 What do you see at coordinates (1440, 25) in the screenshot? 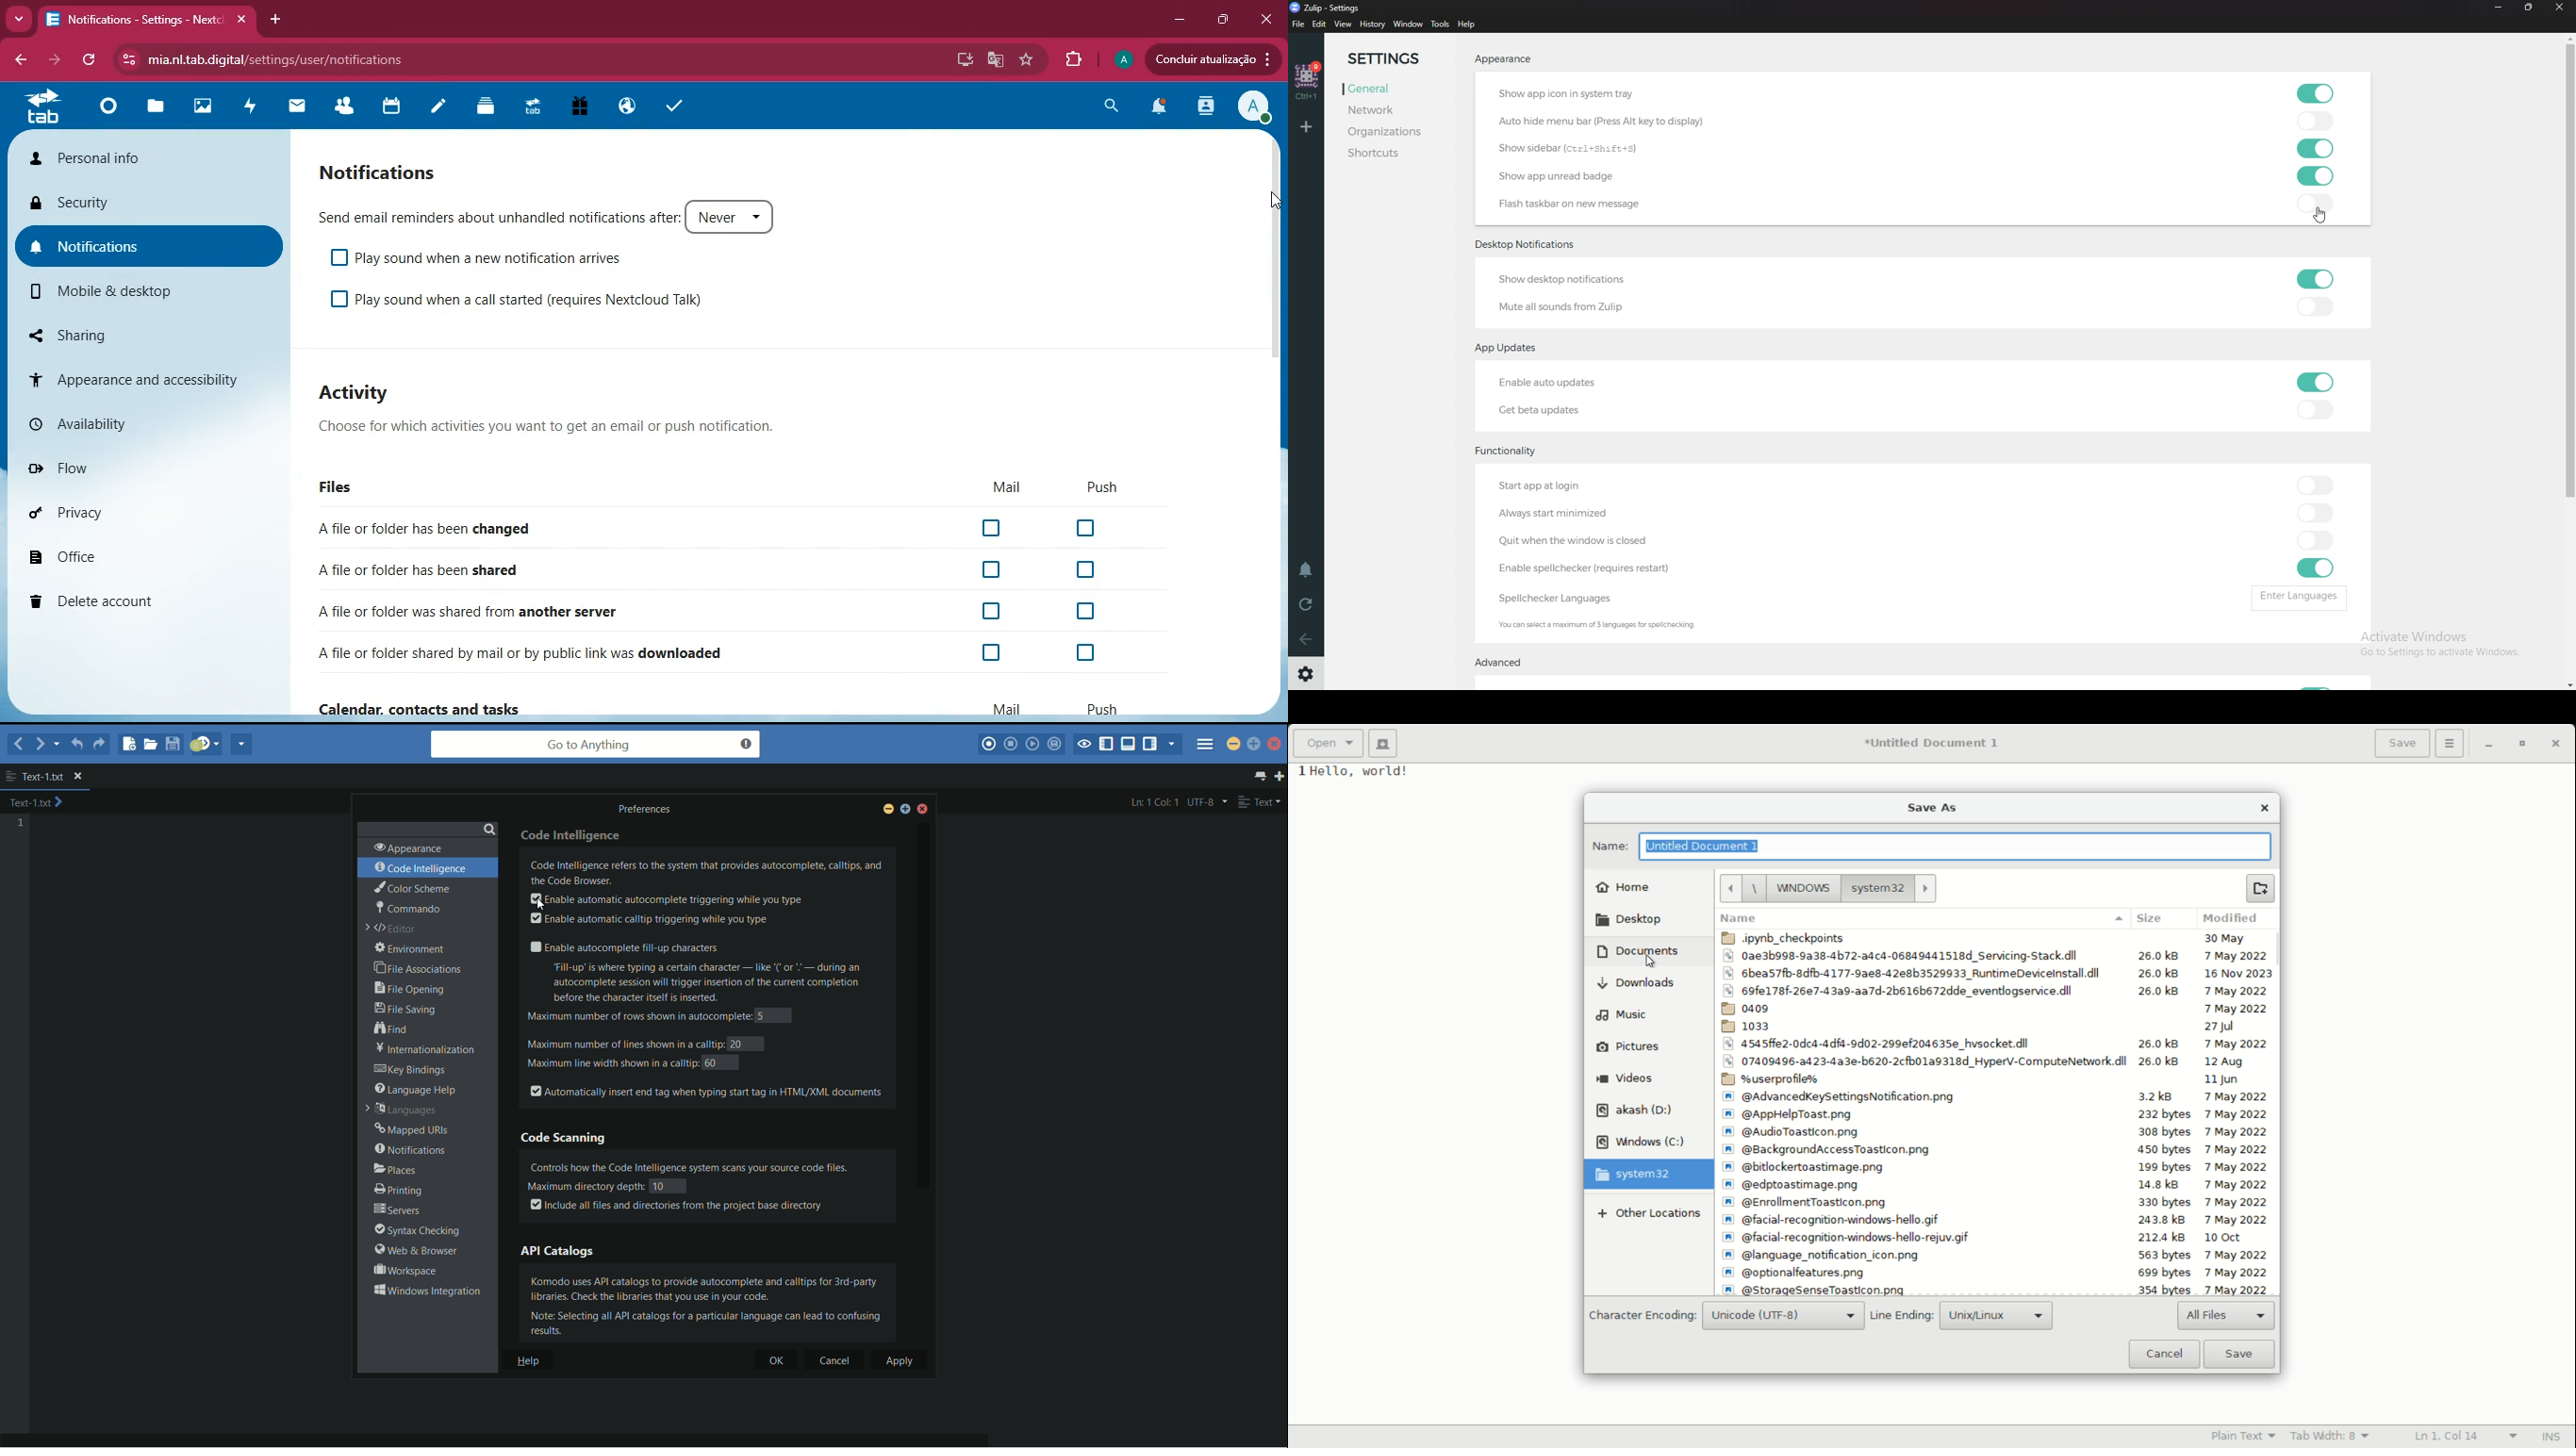
I see `Tools` at bounding box center [1440, 25].